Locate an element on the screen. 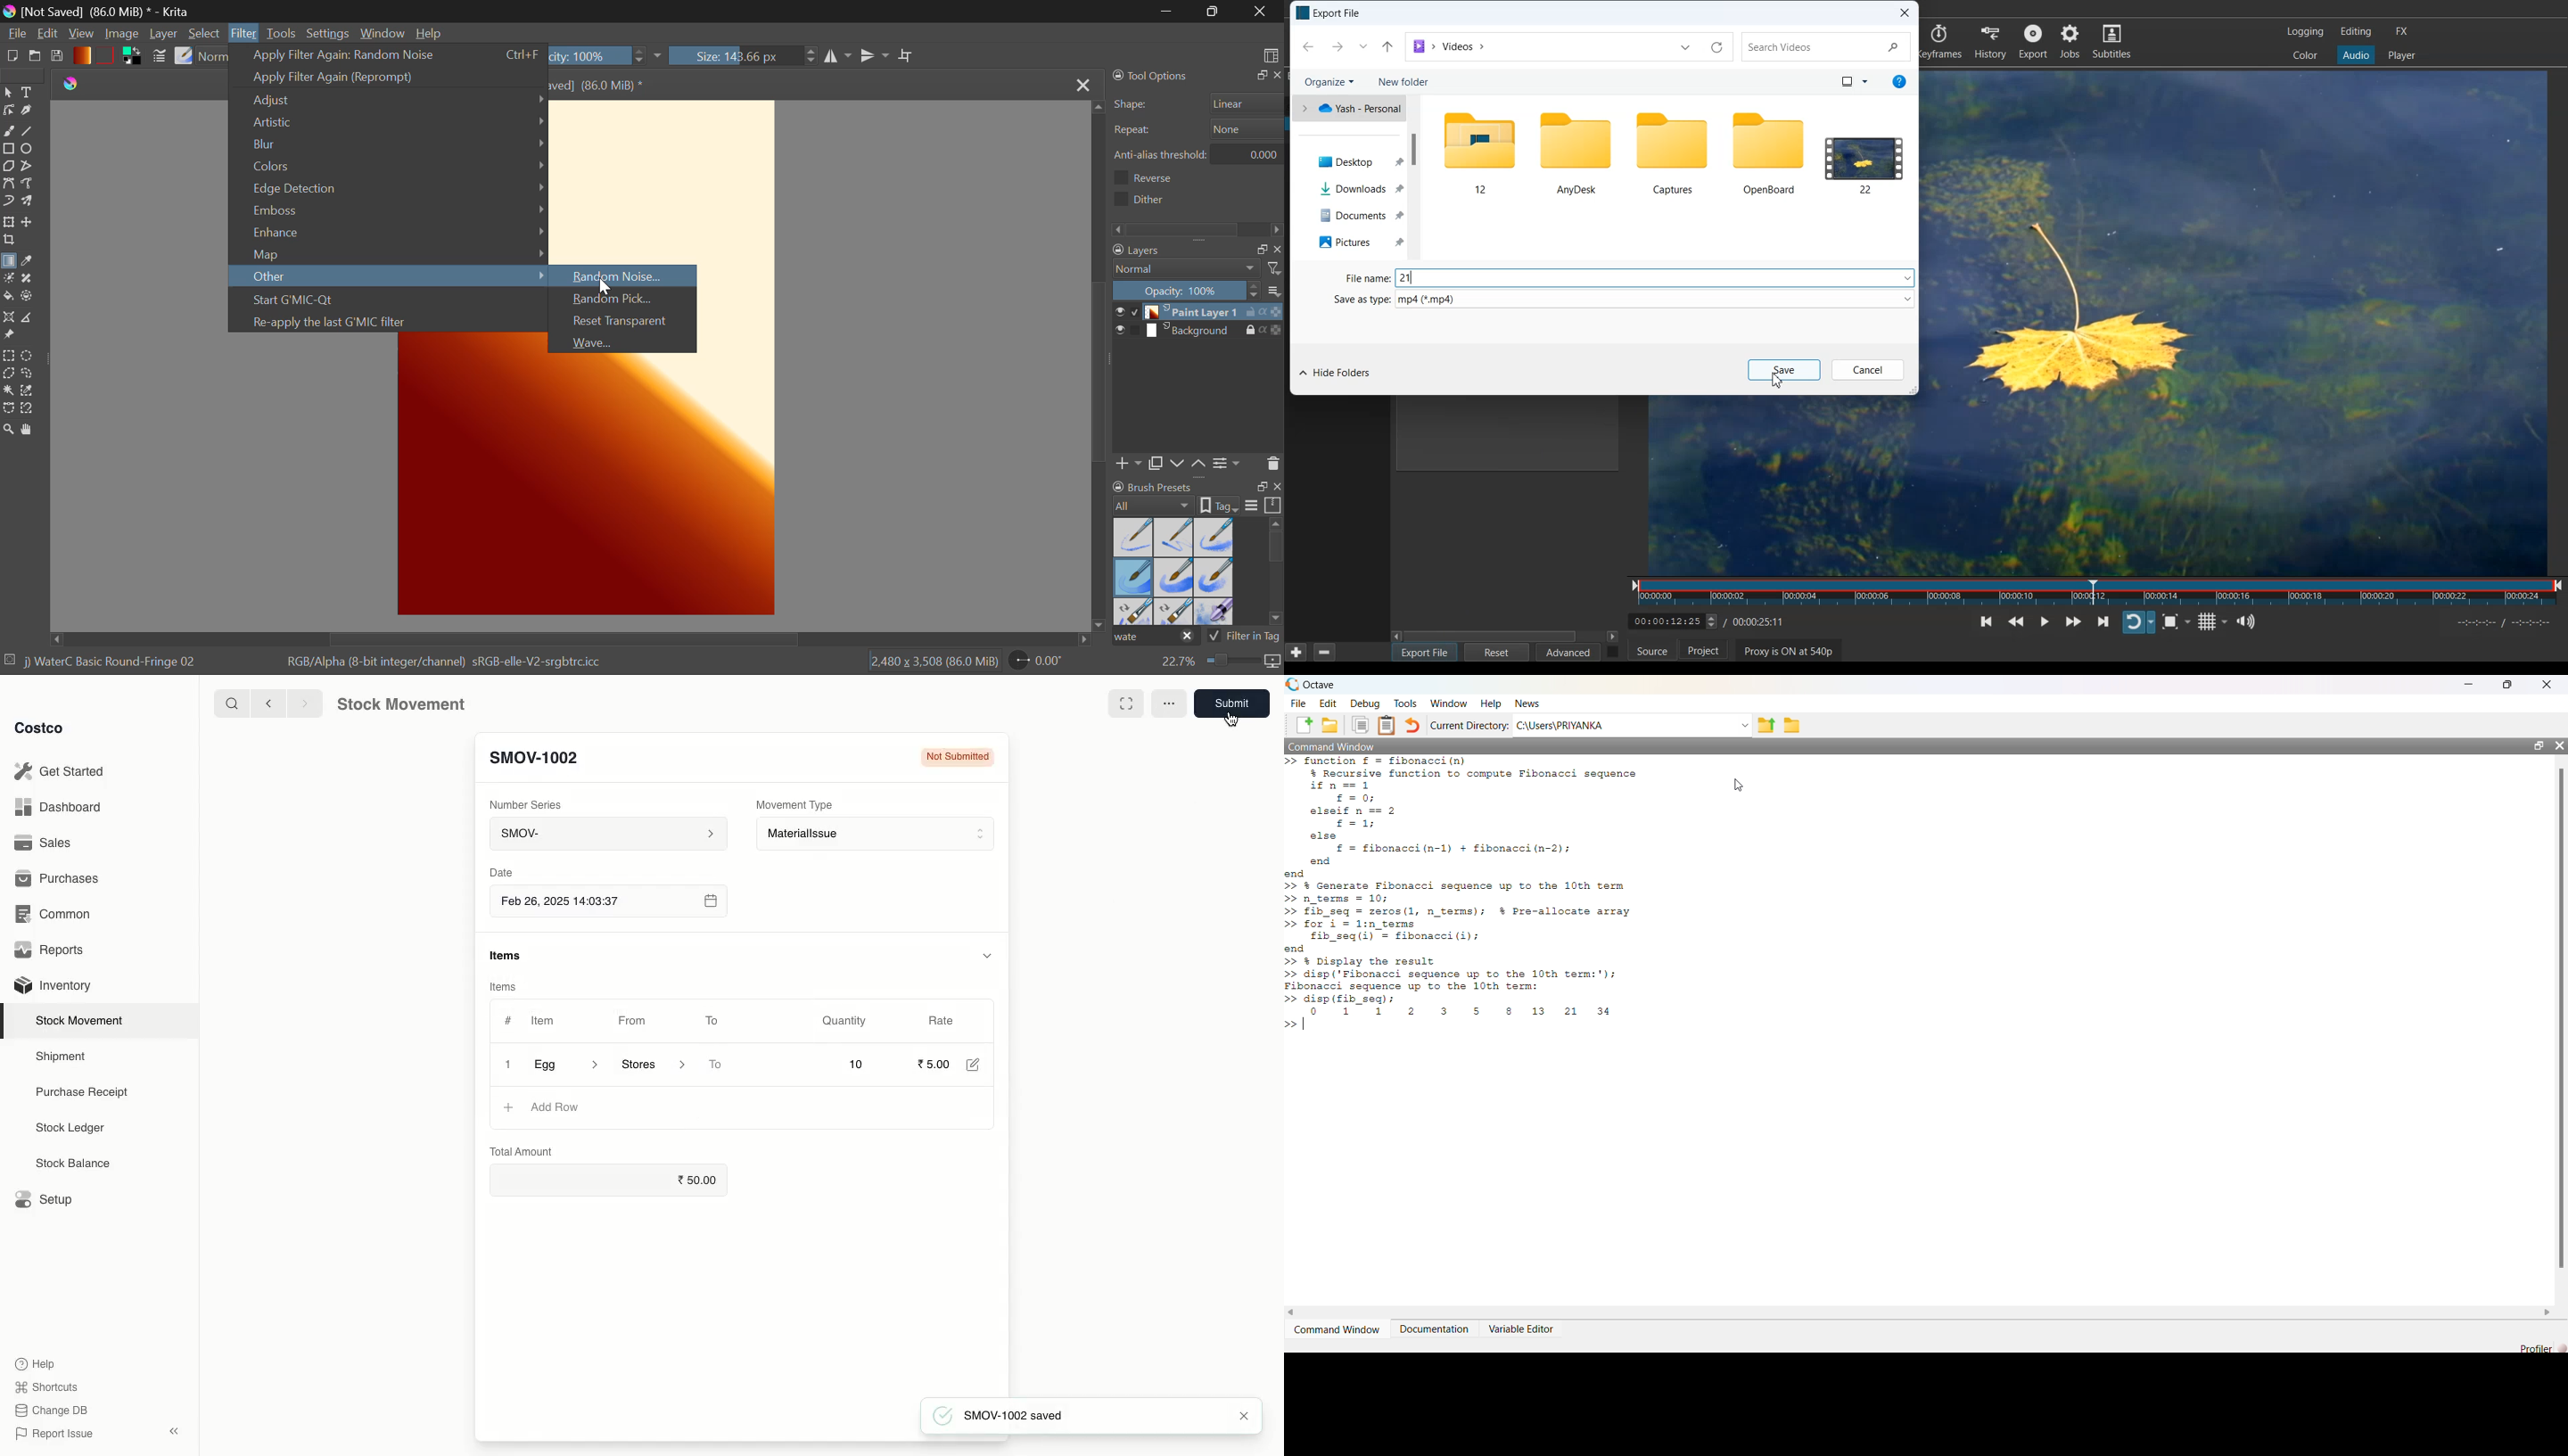  Tools is located at coordinates (1404, 704).